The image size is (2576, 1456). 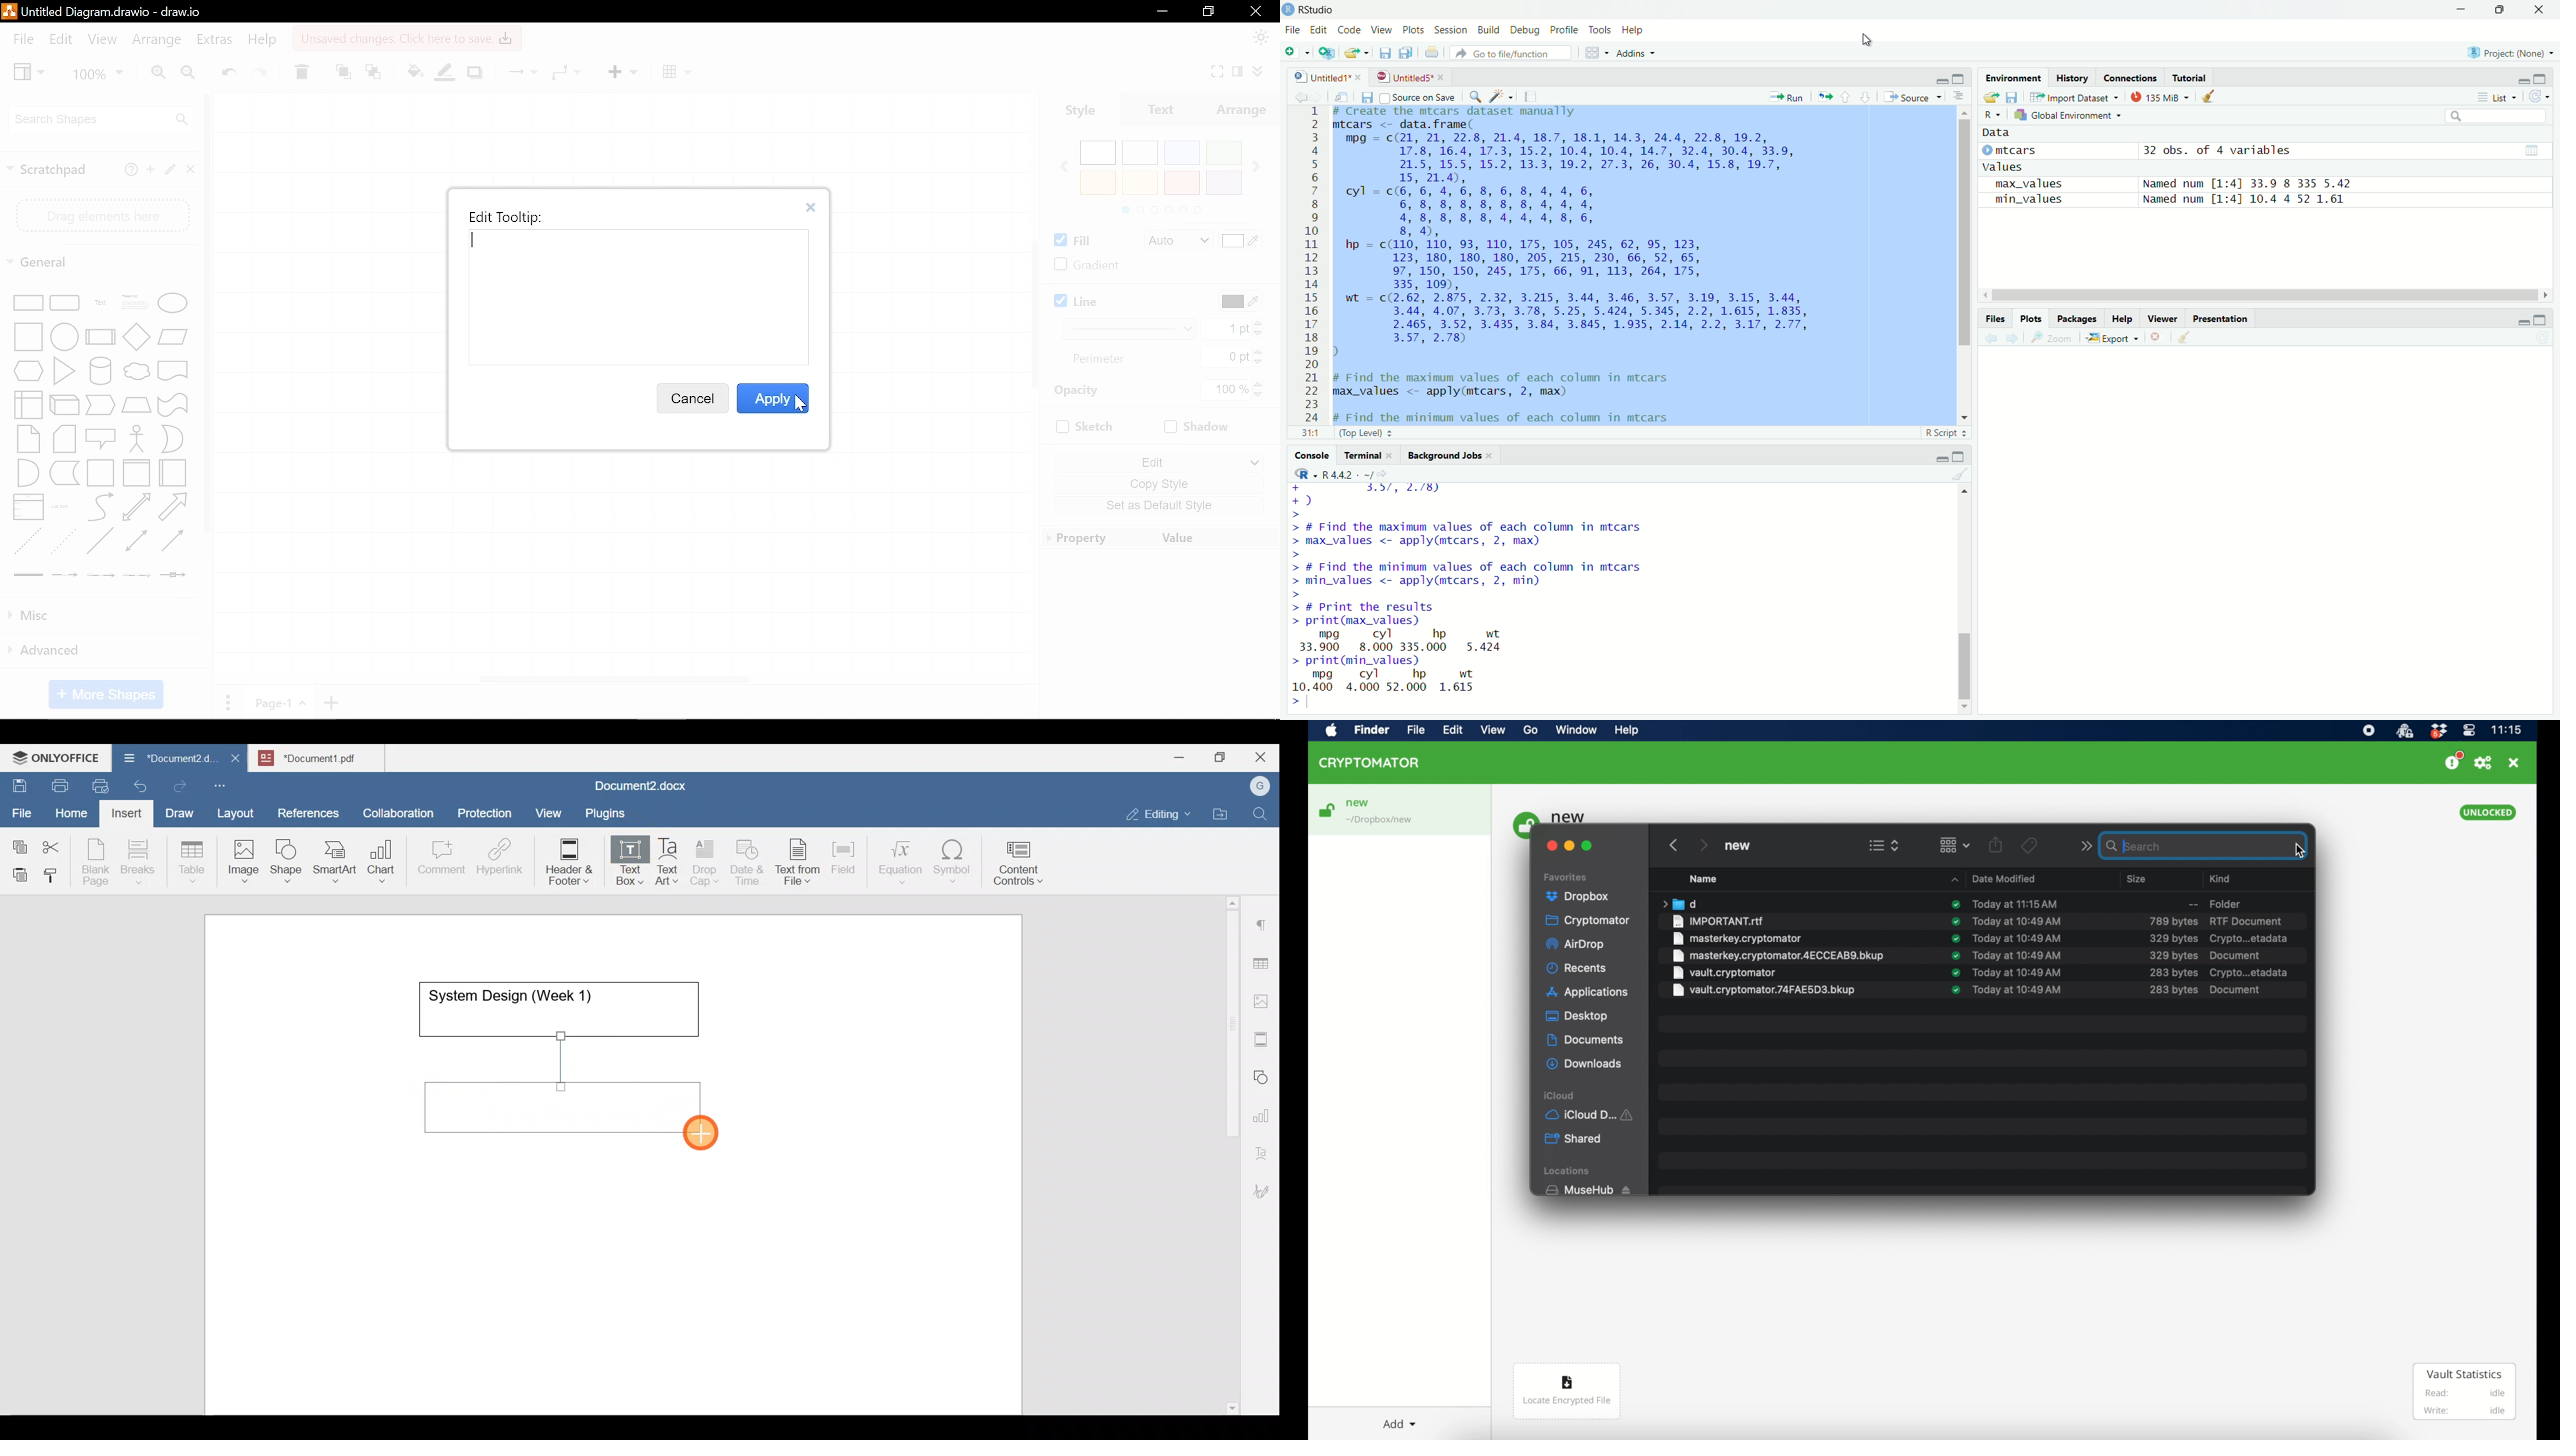 I want to click on Code, so click(x=1351, y=30).